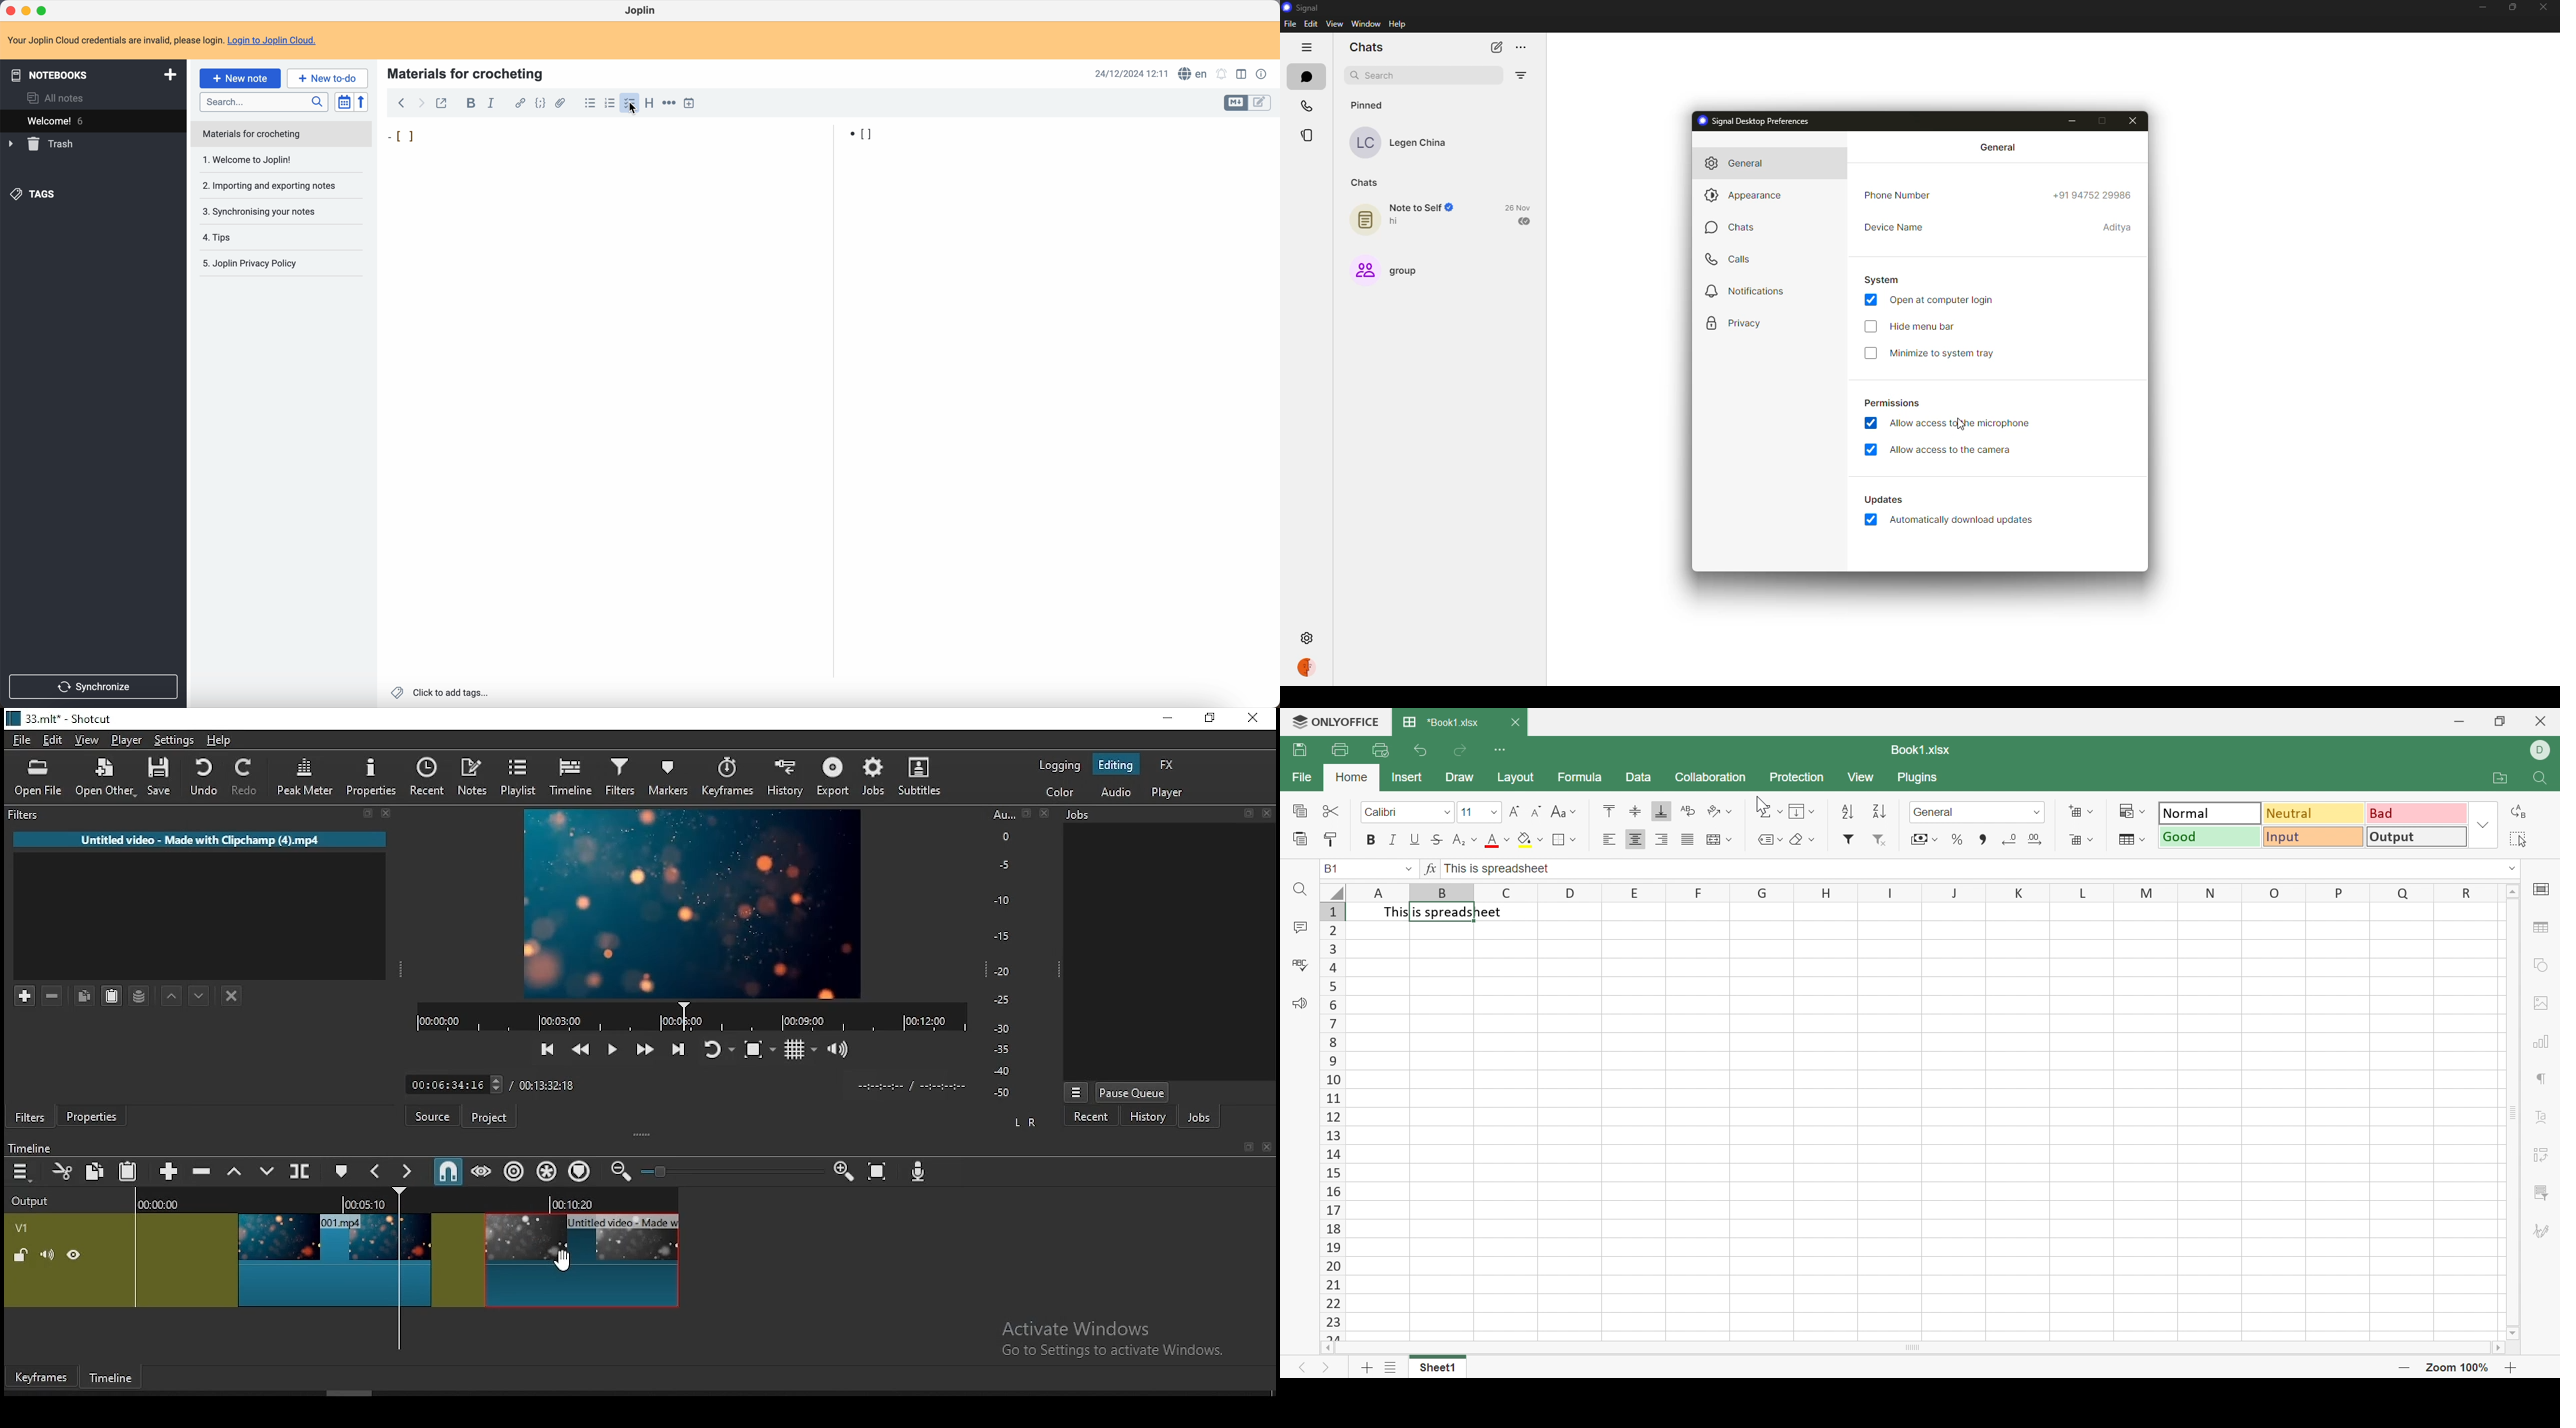 This screenshot has height=1428, width=2576. Describe the element at coordinates (93, 120) in the screenshot. I see `welcome` at that location.